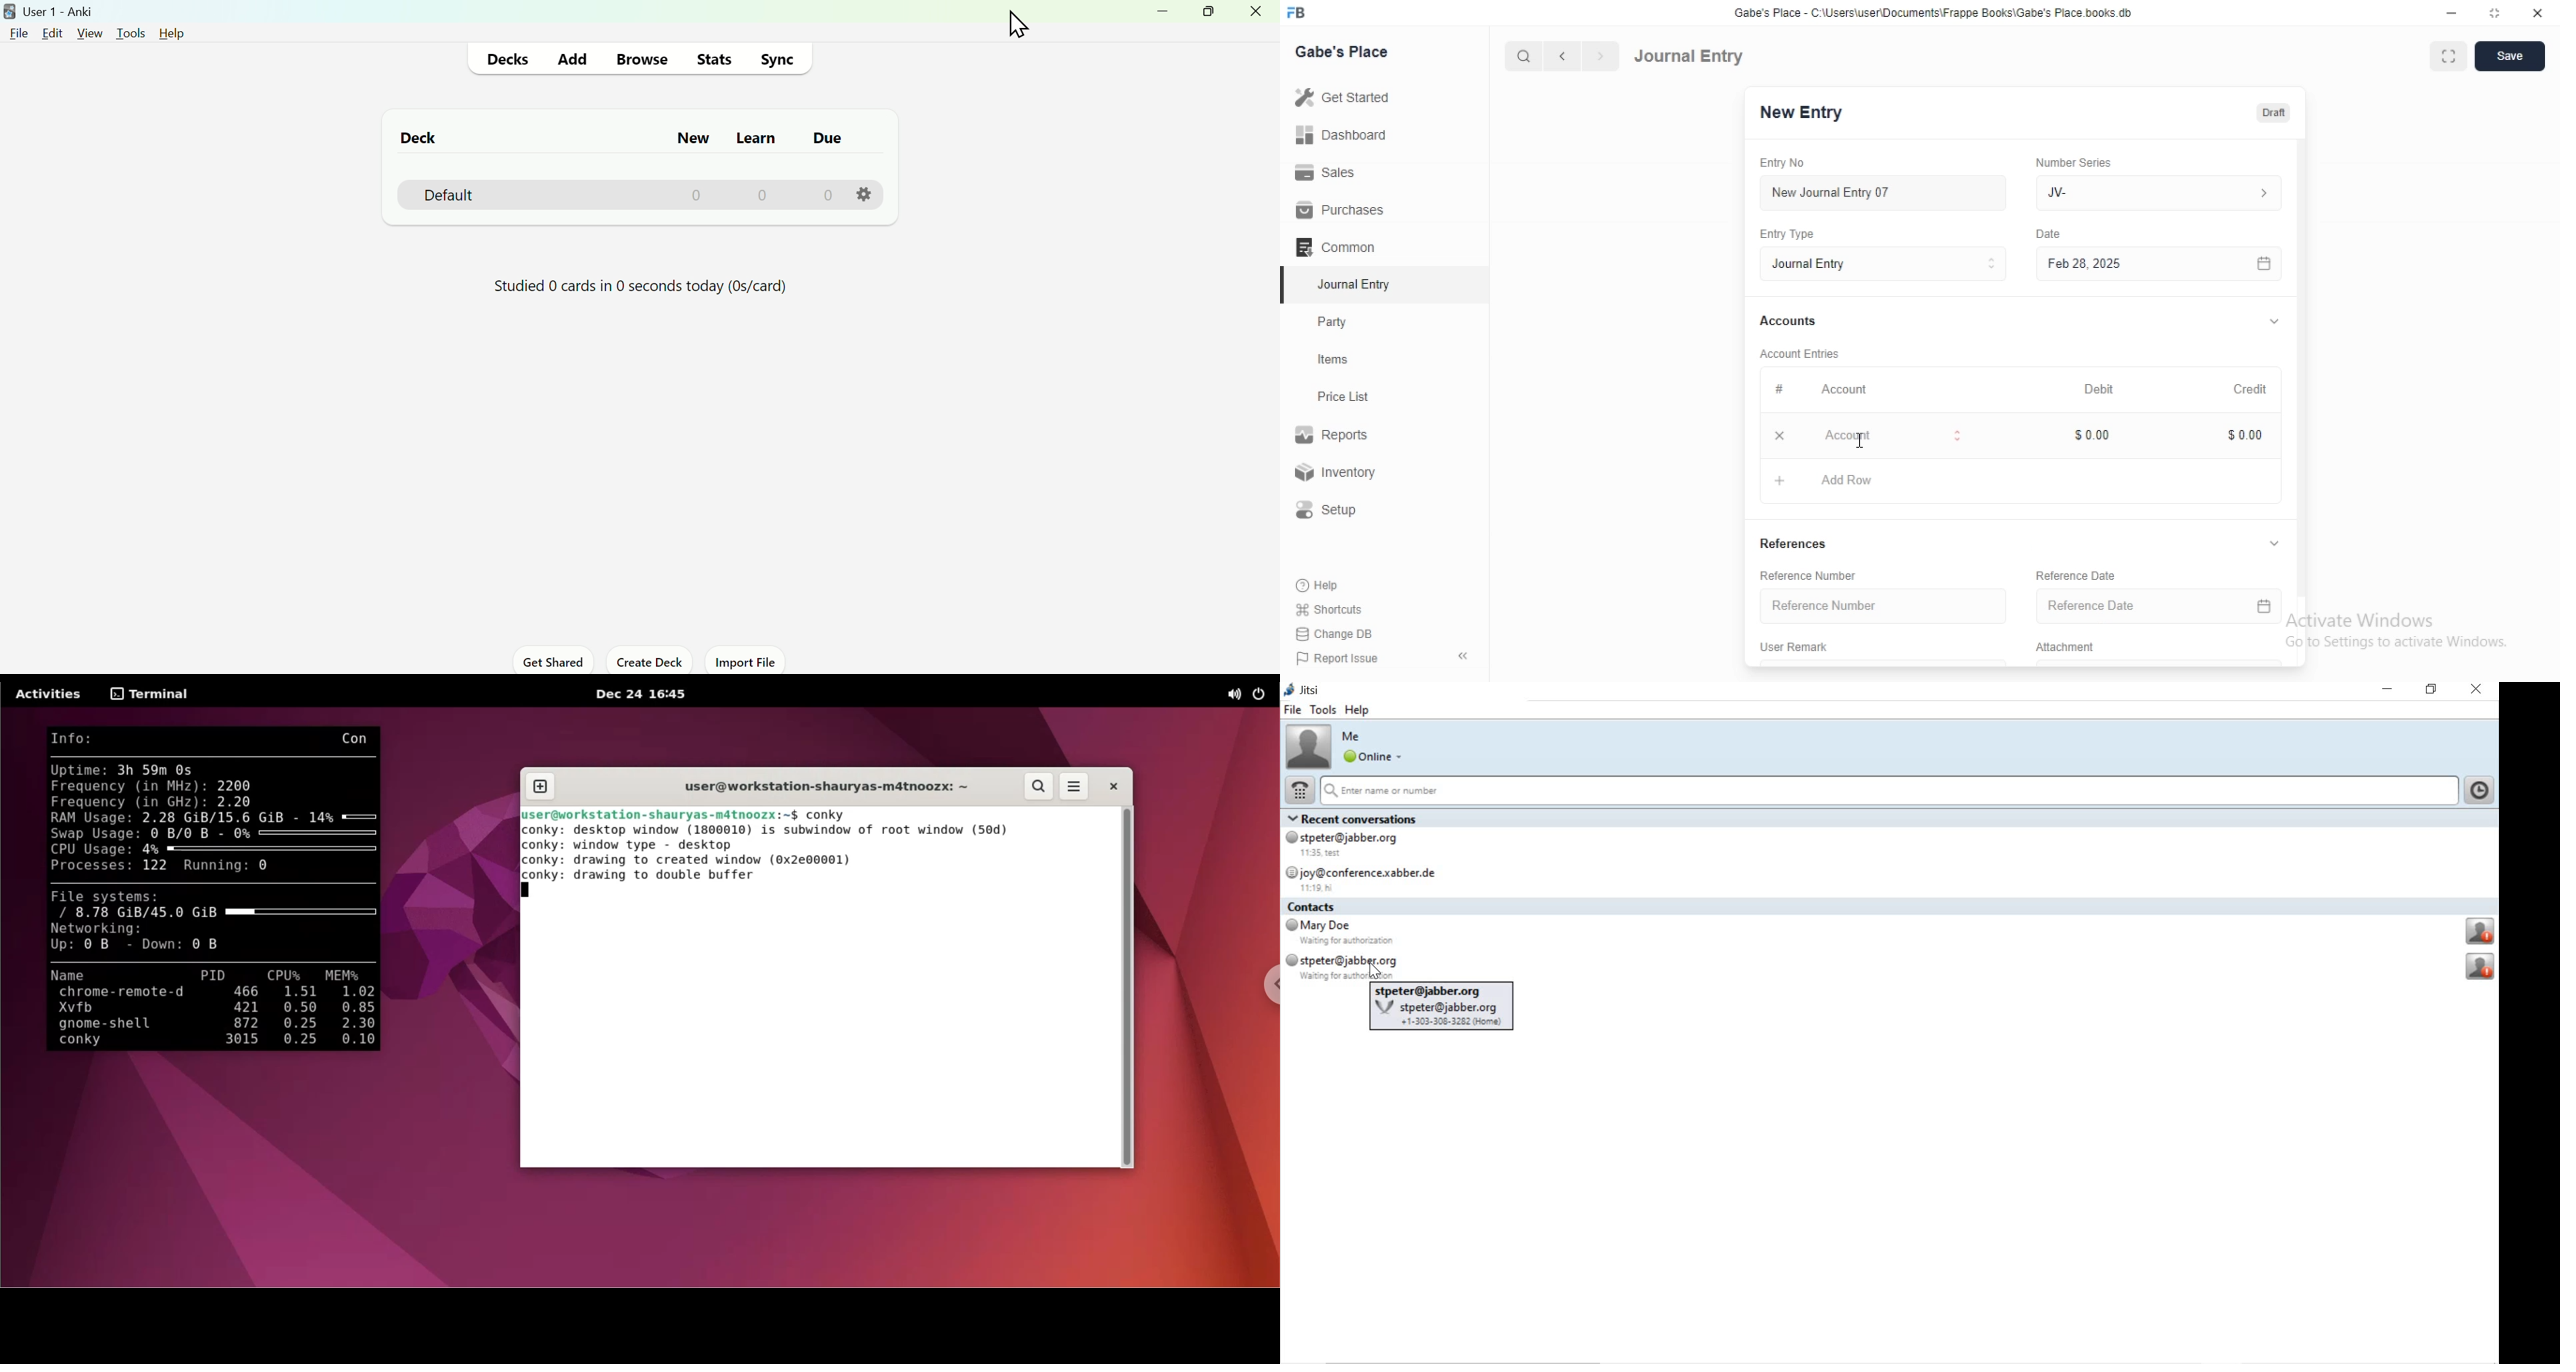 The image size is (2576, 1372). I want to click on Get Shared, so click(549, 661).